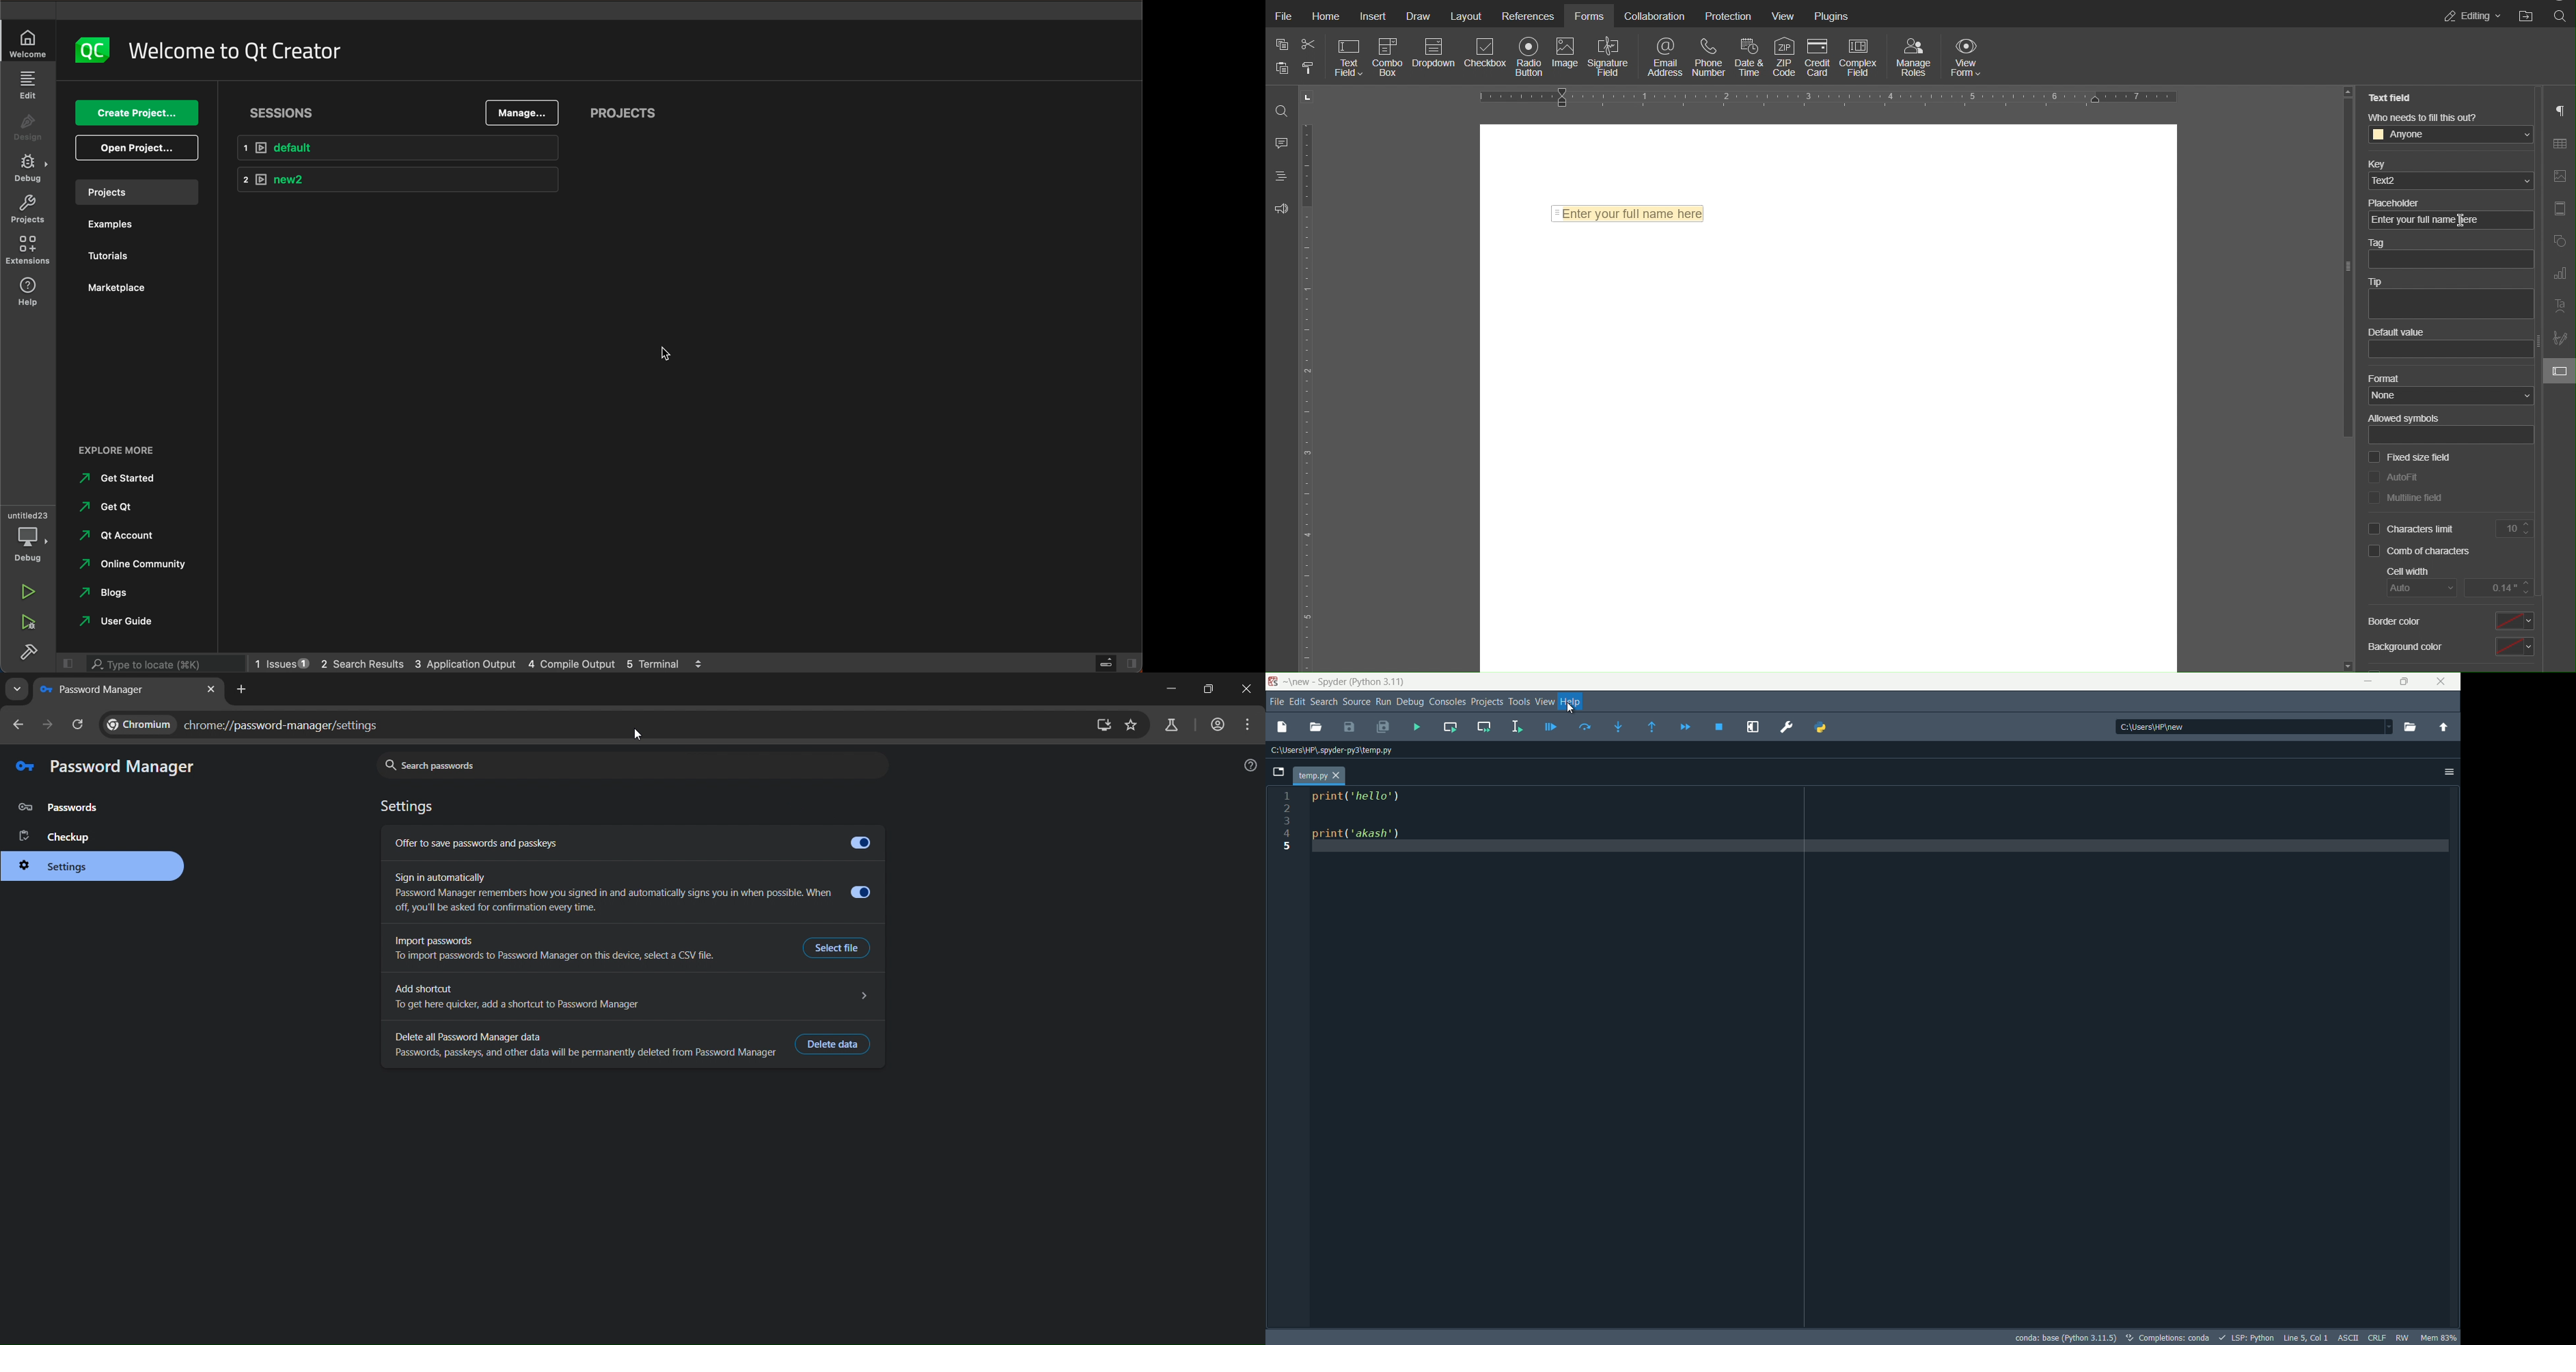 The height and width of the screenshot is (1372, 2576). Describe the element at coordinates (28, 247) in the screenshot. I see `extension` at that location.